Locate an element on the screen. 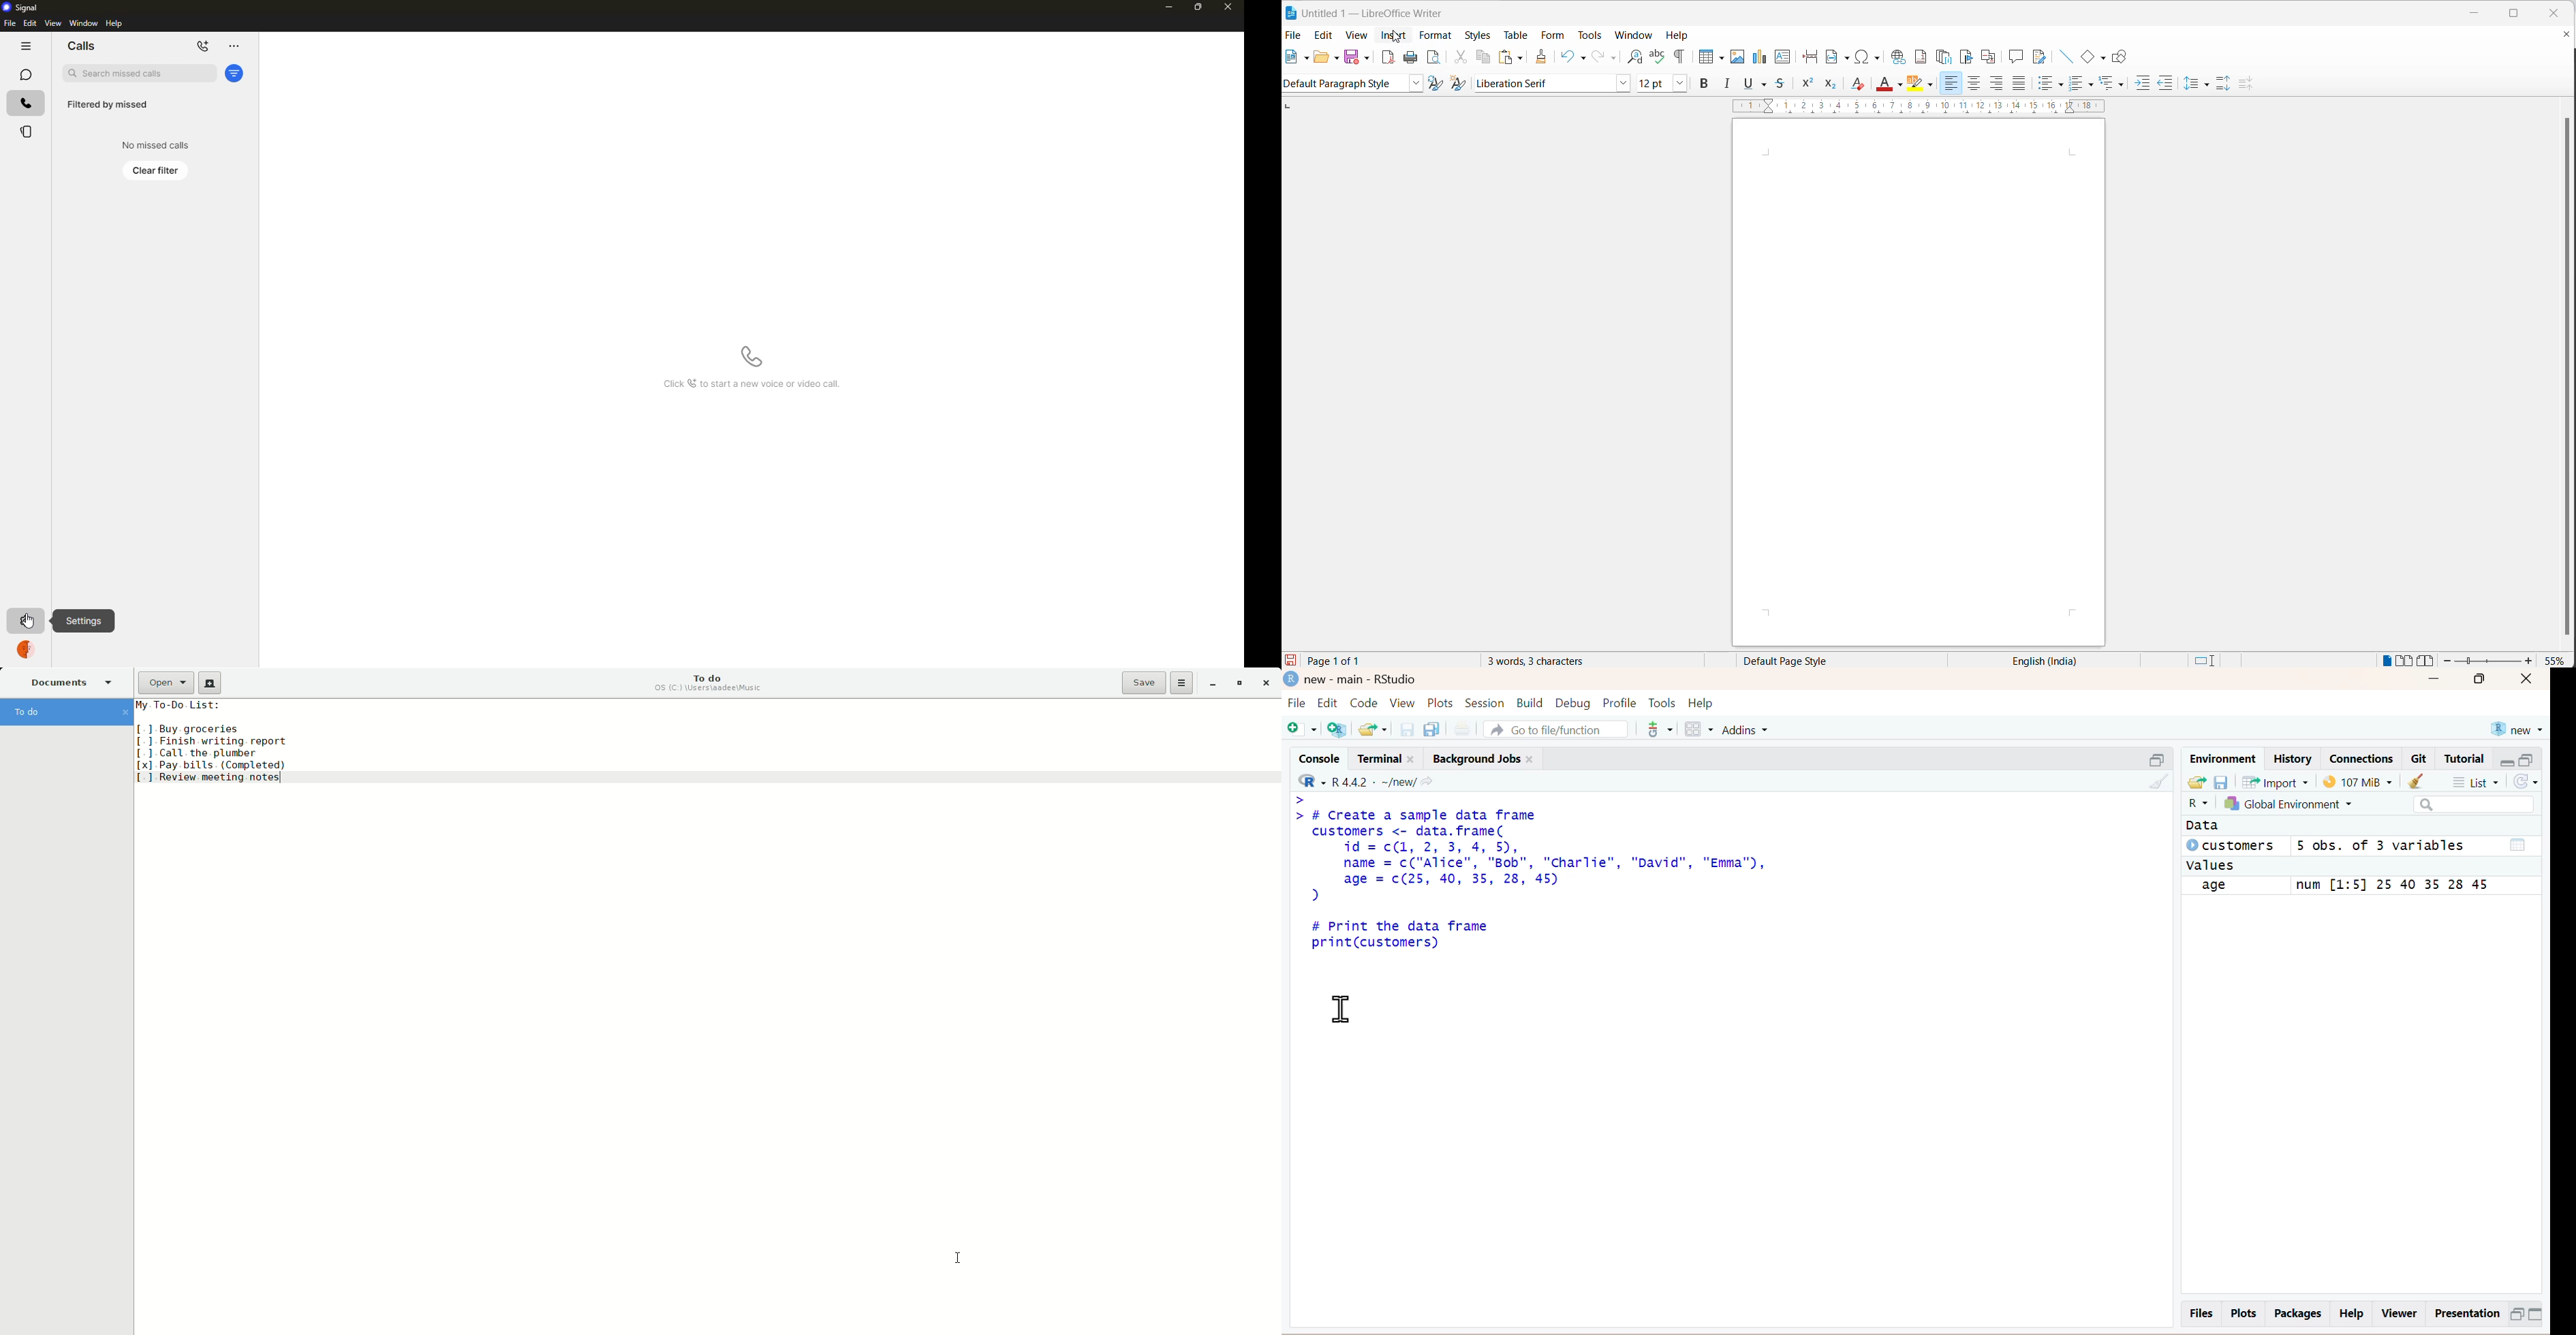  undo is located at coordinates (1565, 57).